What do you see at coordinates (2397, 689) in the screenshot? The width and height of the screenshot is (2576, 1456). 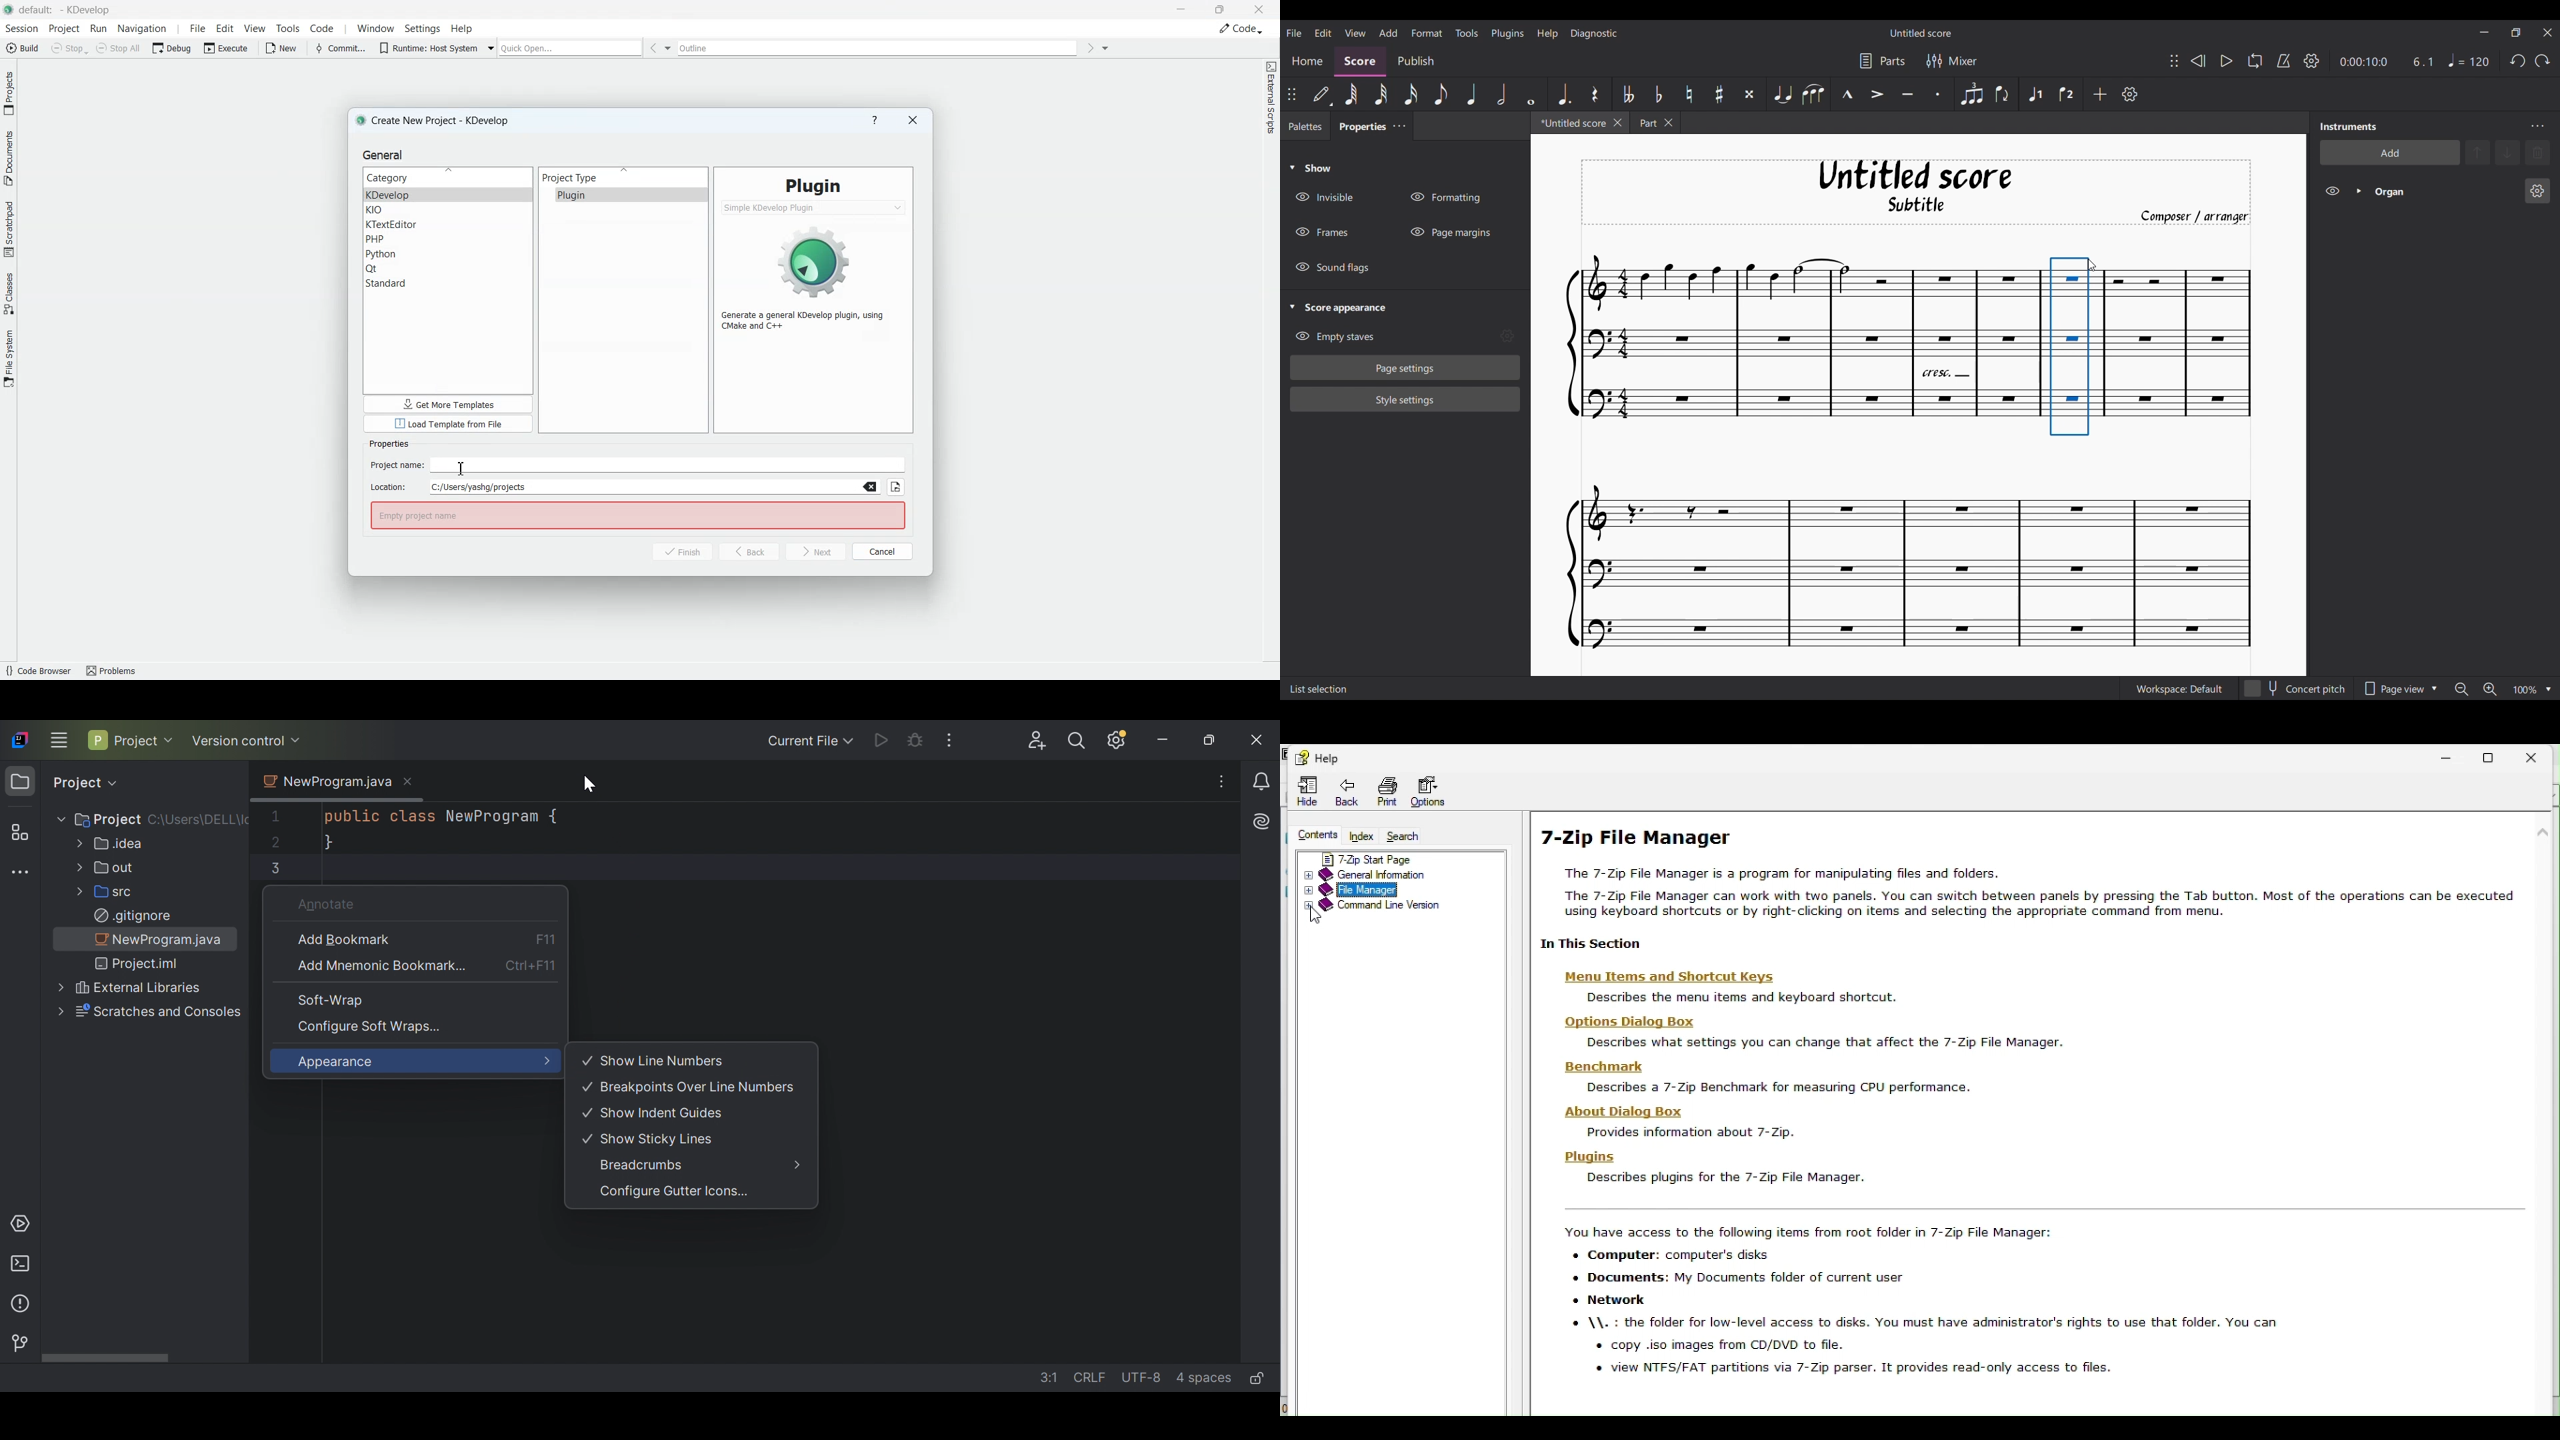 I see `Page view options` at bounding box center [2397, 689].